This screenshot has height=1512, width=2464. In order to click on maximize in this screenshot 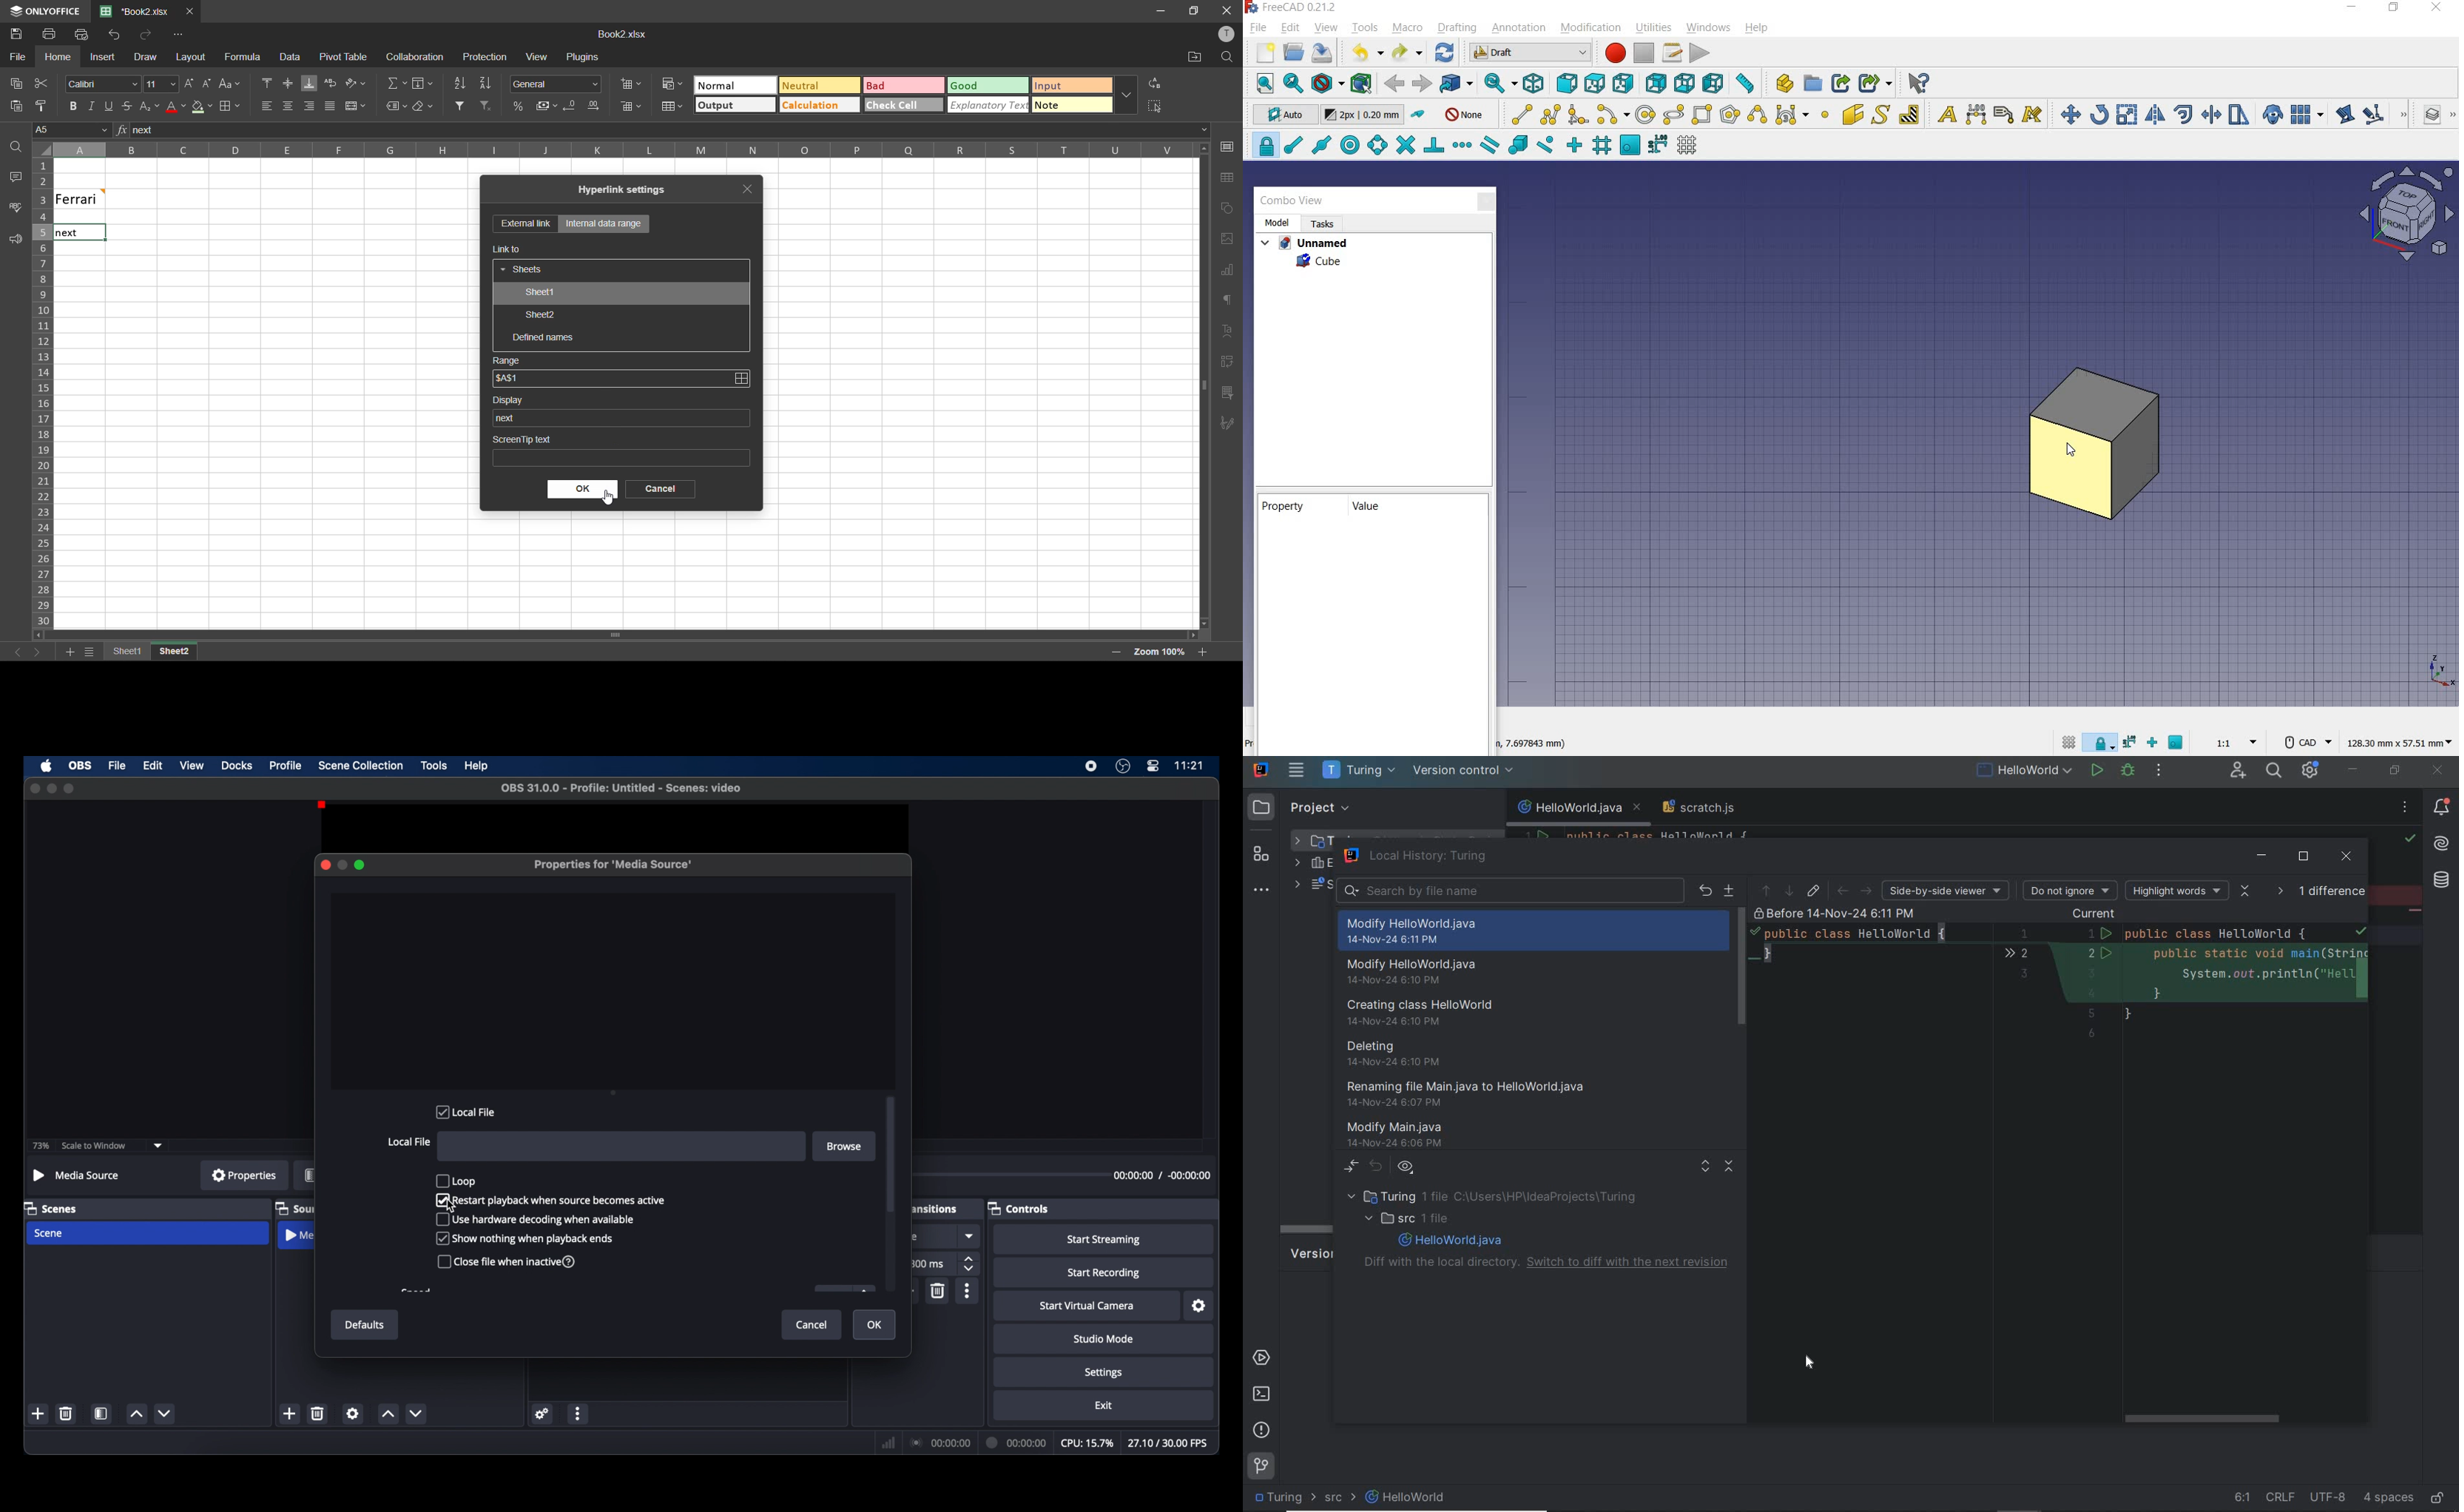, I will do `click(360, 865)`.